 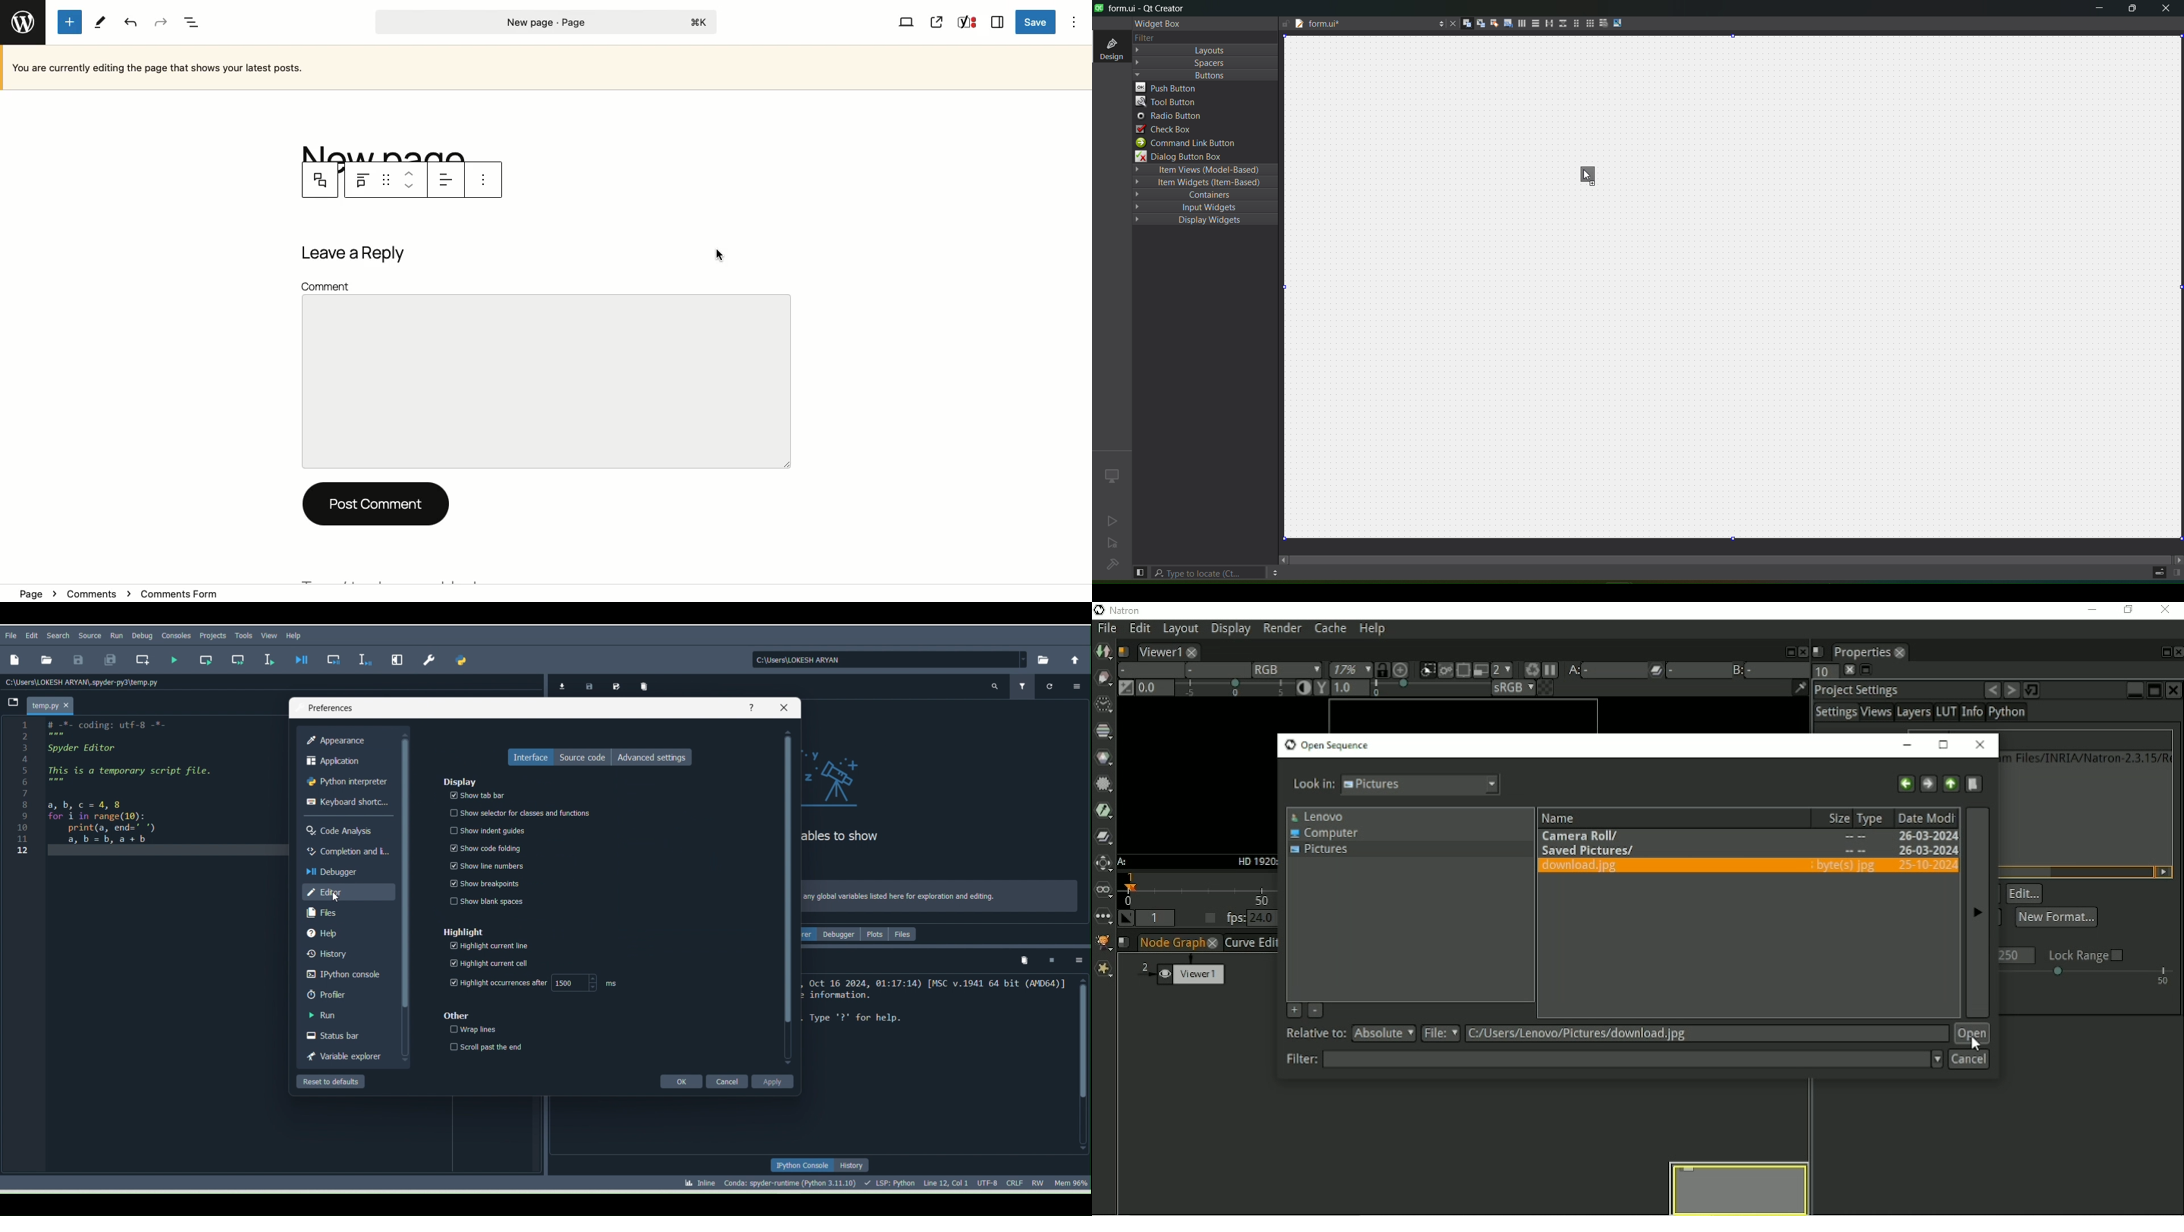 I want to click on Completions, linting, code folding and symbols status, so click(x=891, y=1181).